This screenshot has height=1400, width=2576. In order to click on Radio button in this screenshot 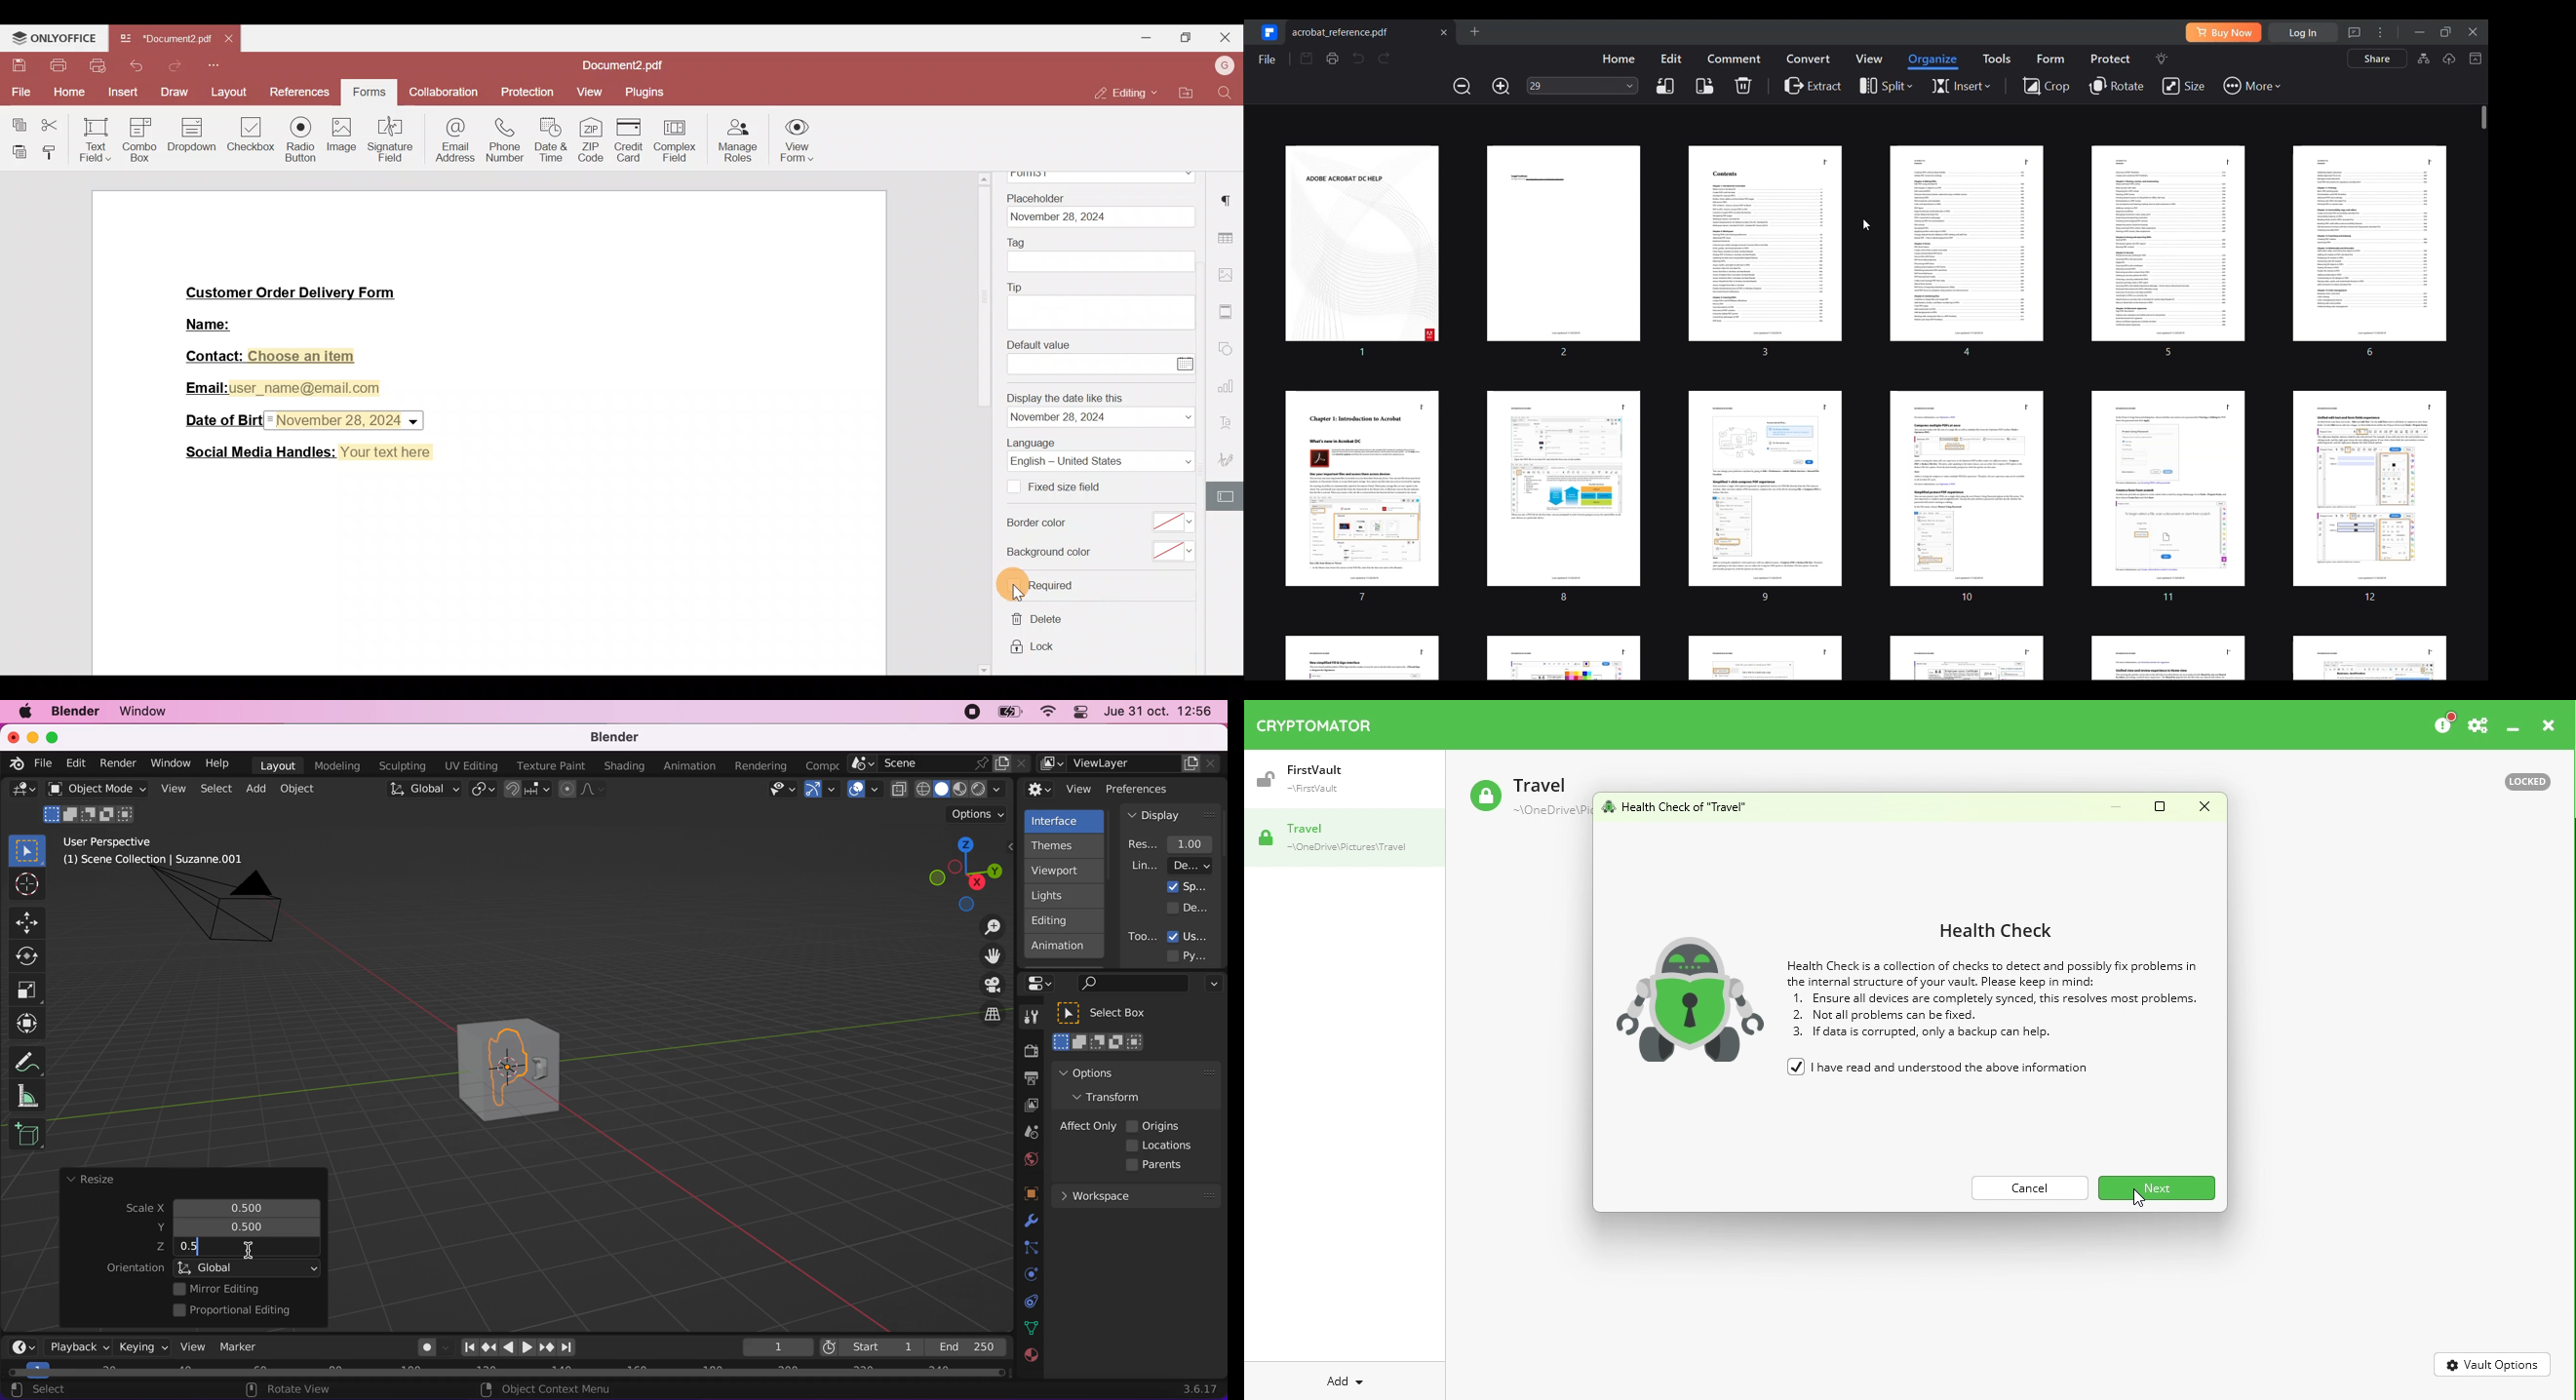, I will do `click(300, 136)`.